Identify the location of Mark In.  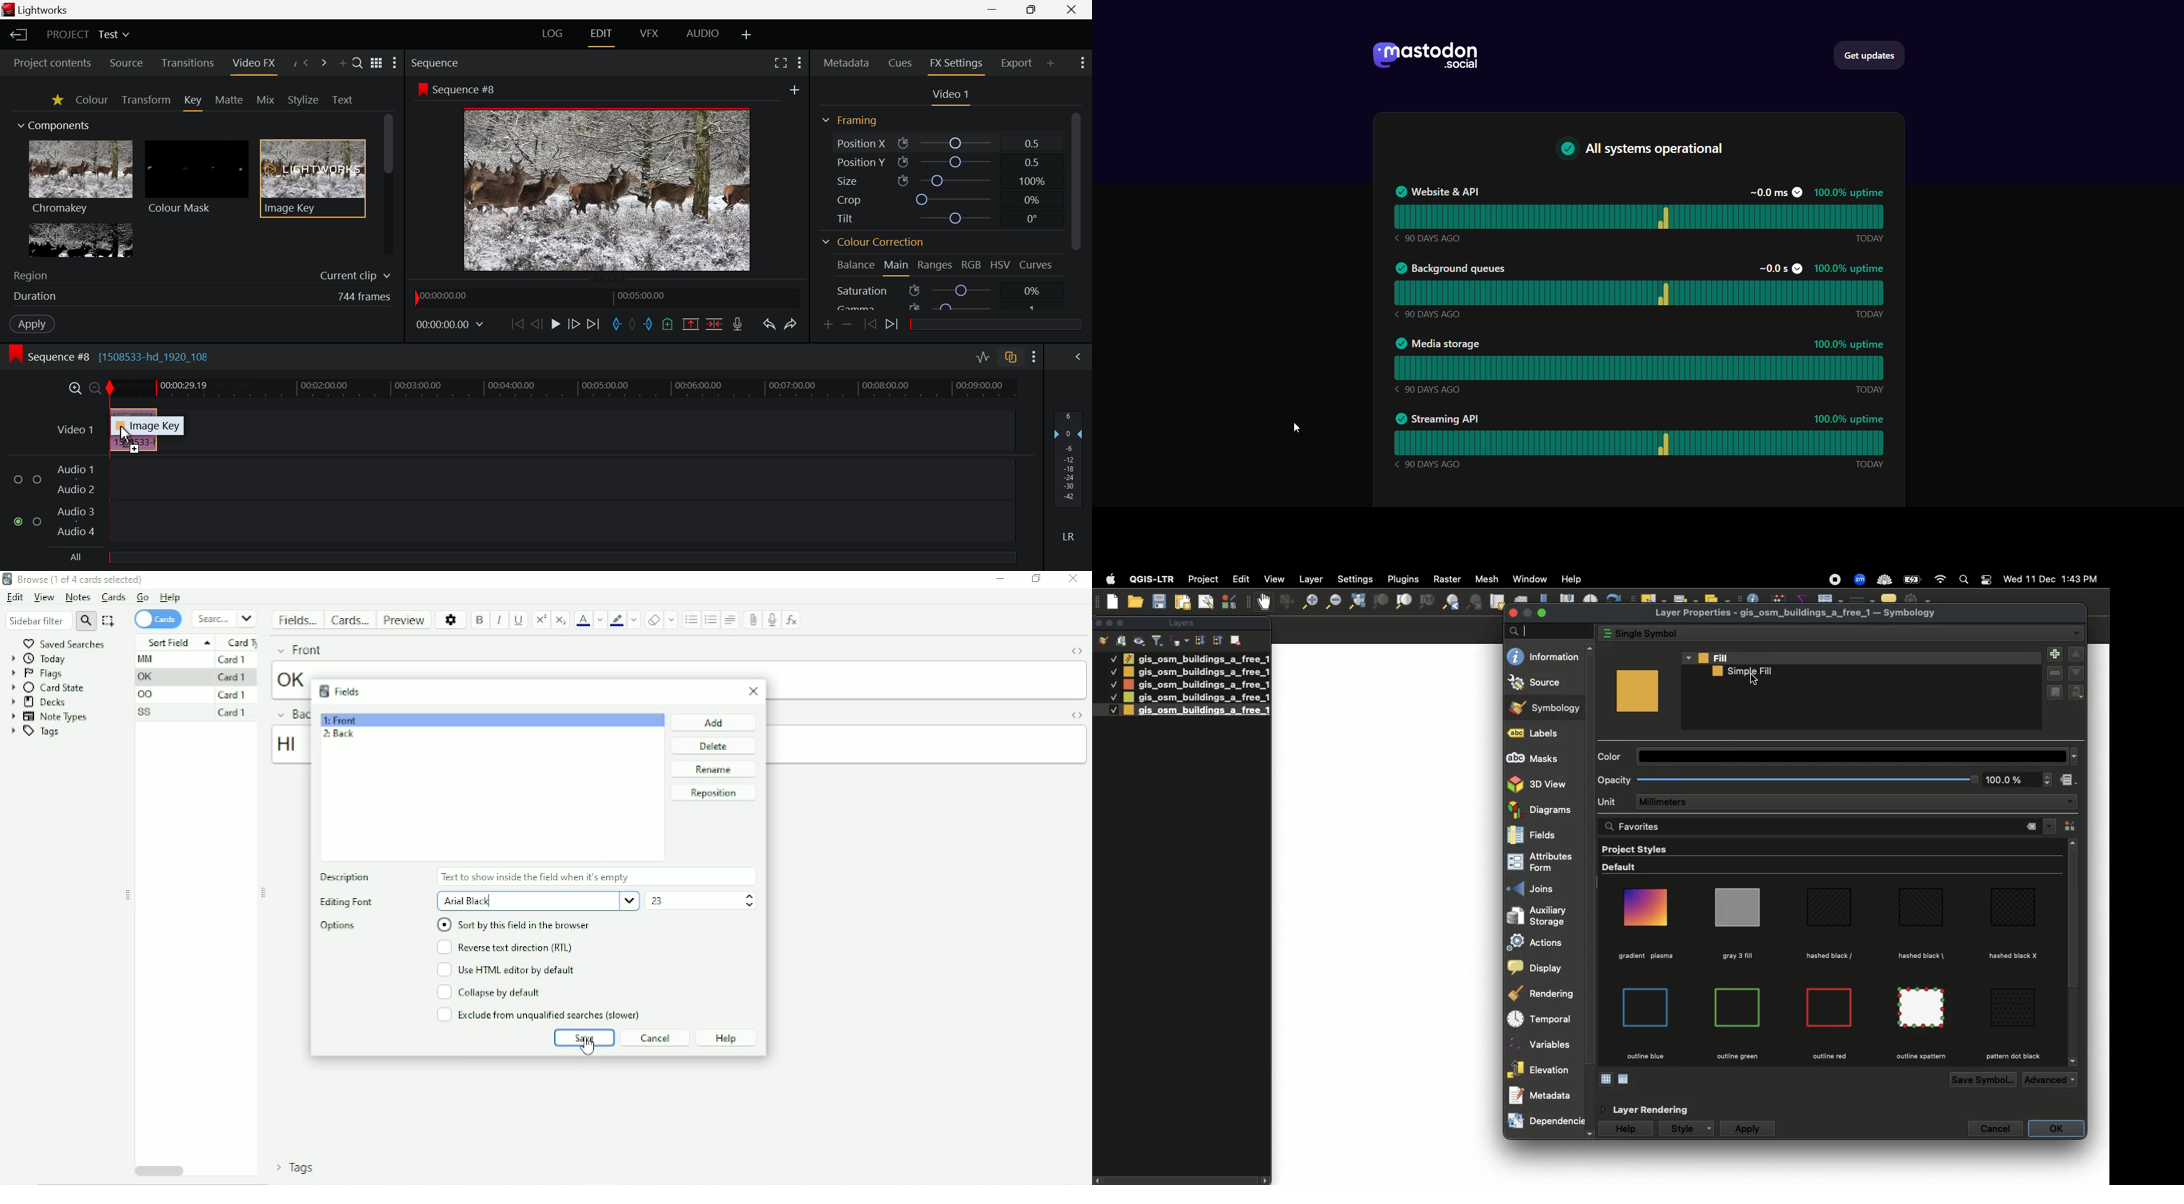
(618, 325).